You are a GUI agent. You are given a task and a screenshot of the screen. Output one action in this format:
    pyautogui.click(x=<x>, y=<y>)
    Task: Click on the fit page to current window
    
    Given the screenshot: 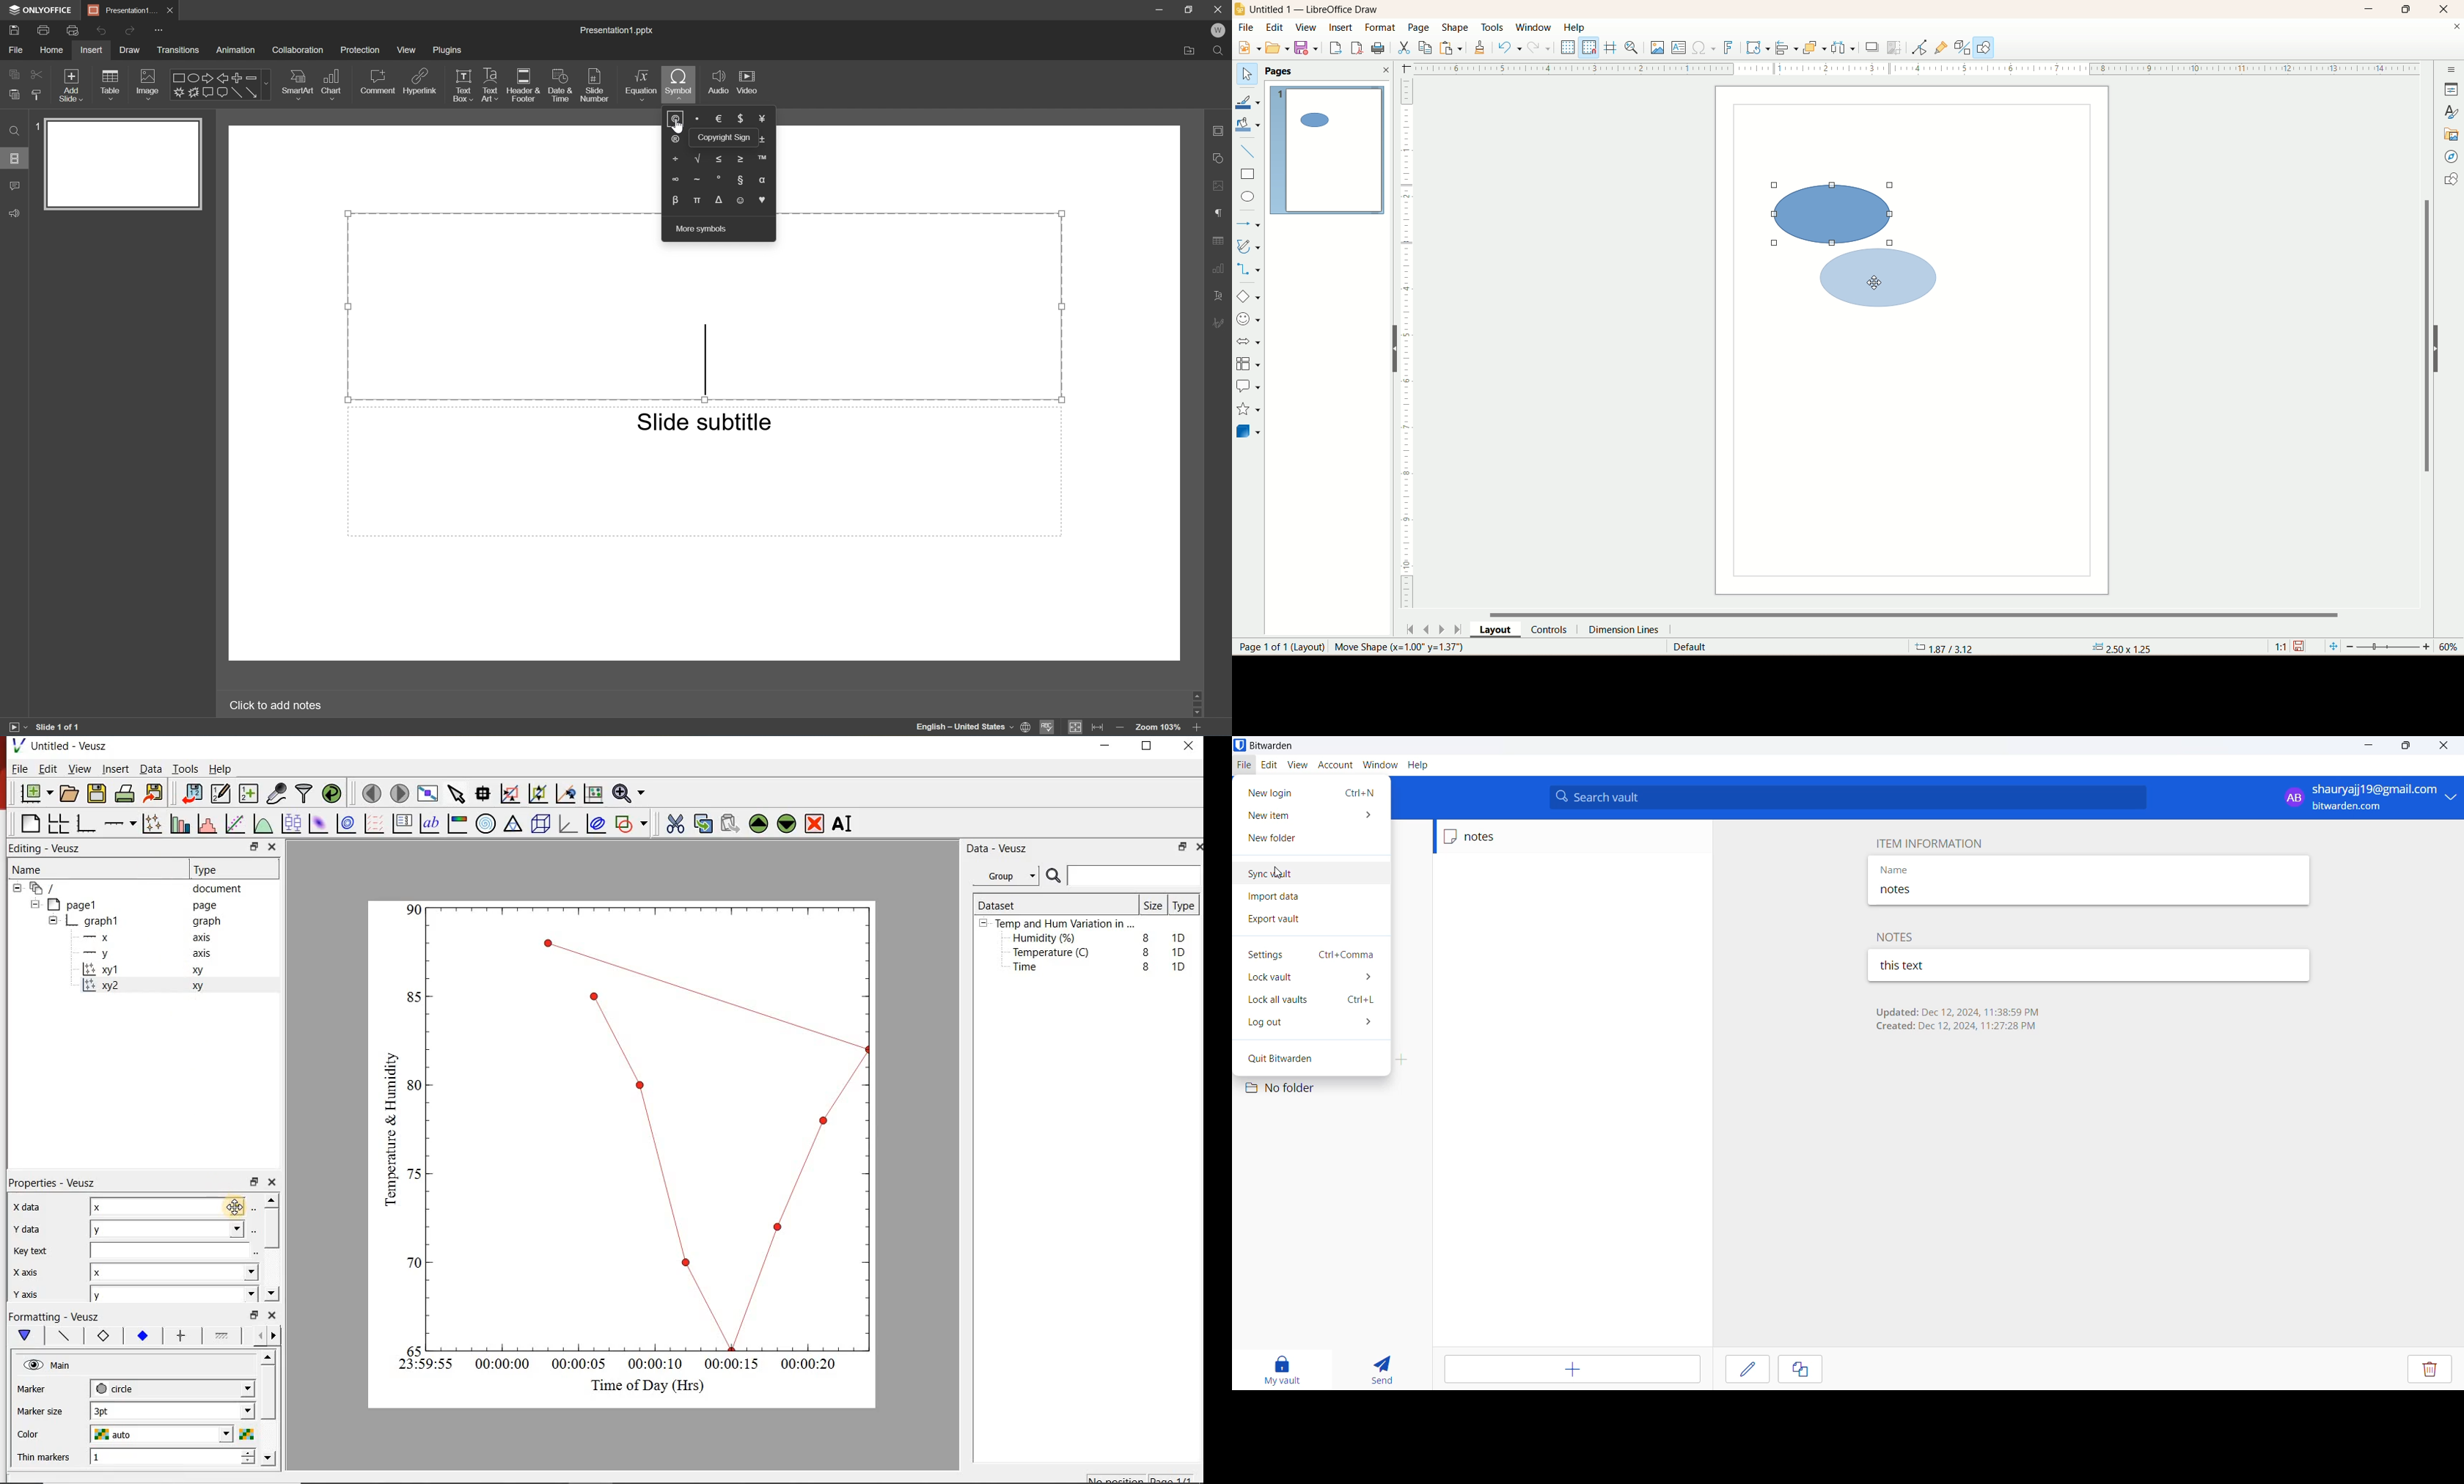 What is the action you would take?
    pyautogui.click(x=2331, y=647)
    